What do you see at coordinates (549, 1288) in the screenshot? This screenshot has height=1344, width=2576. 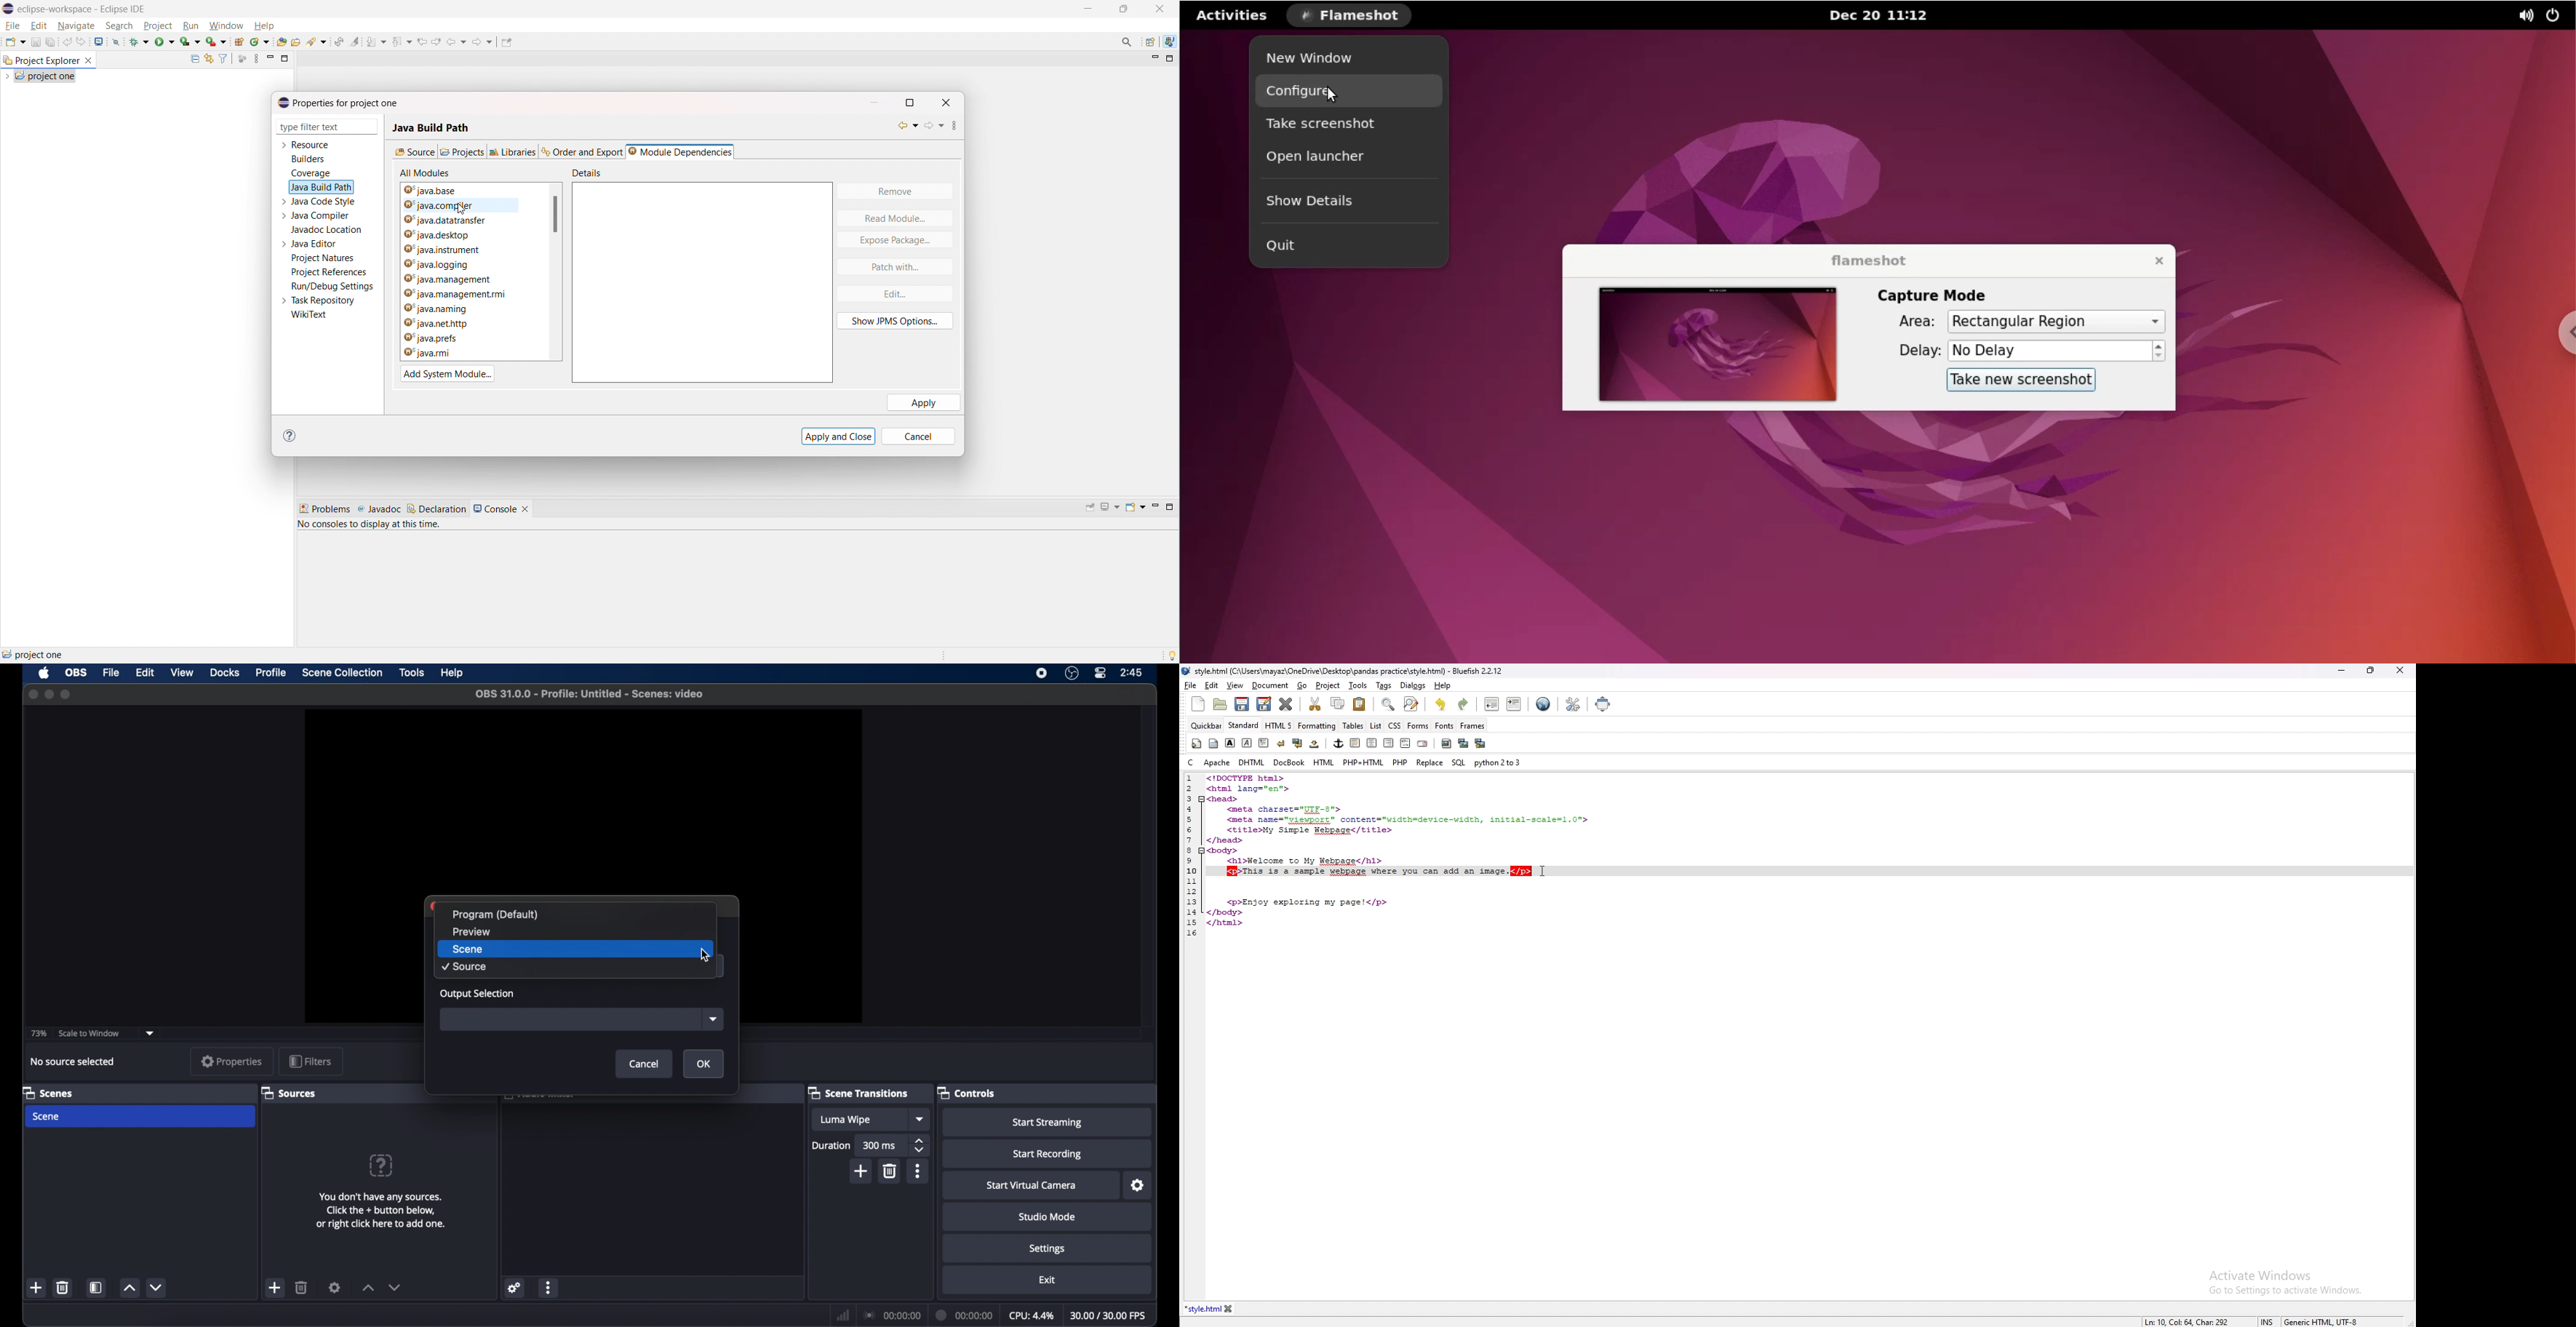 I see `more options` at bounding box center [549, 1288].